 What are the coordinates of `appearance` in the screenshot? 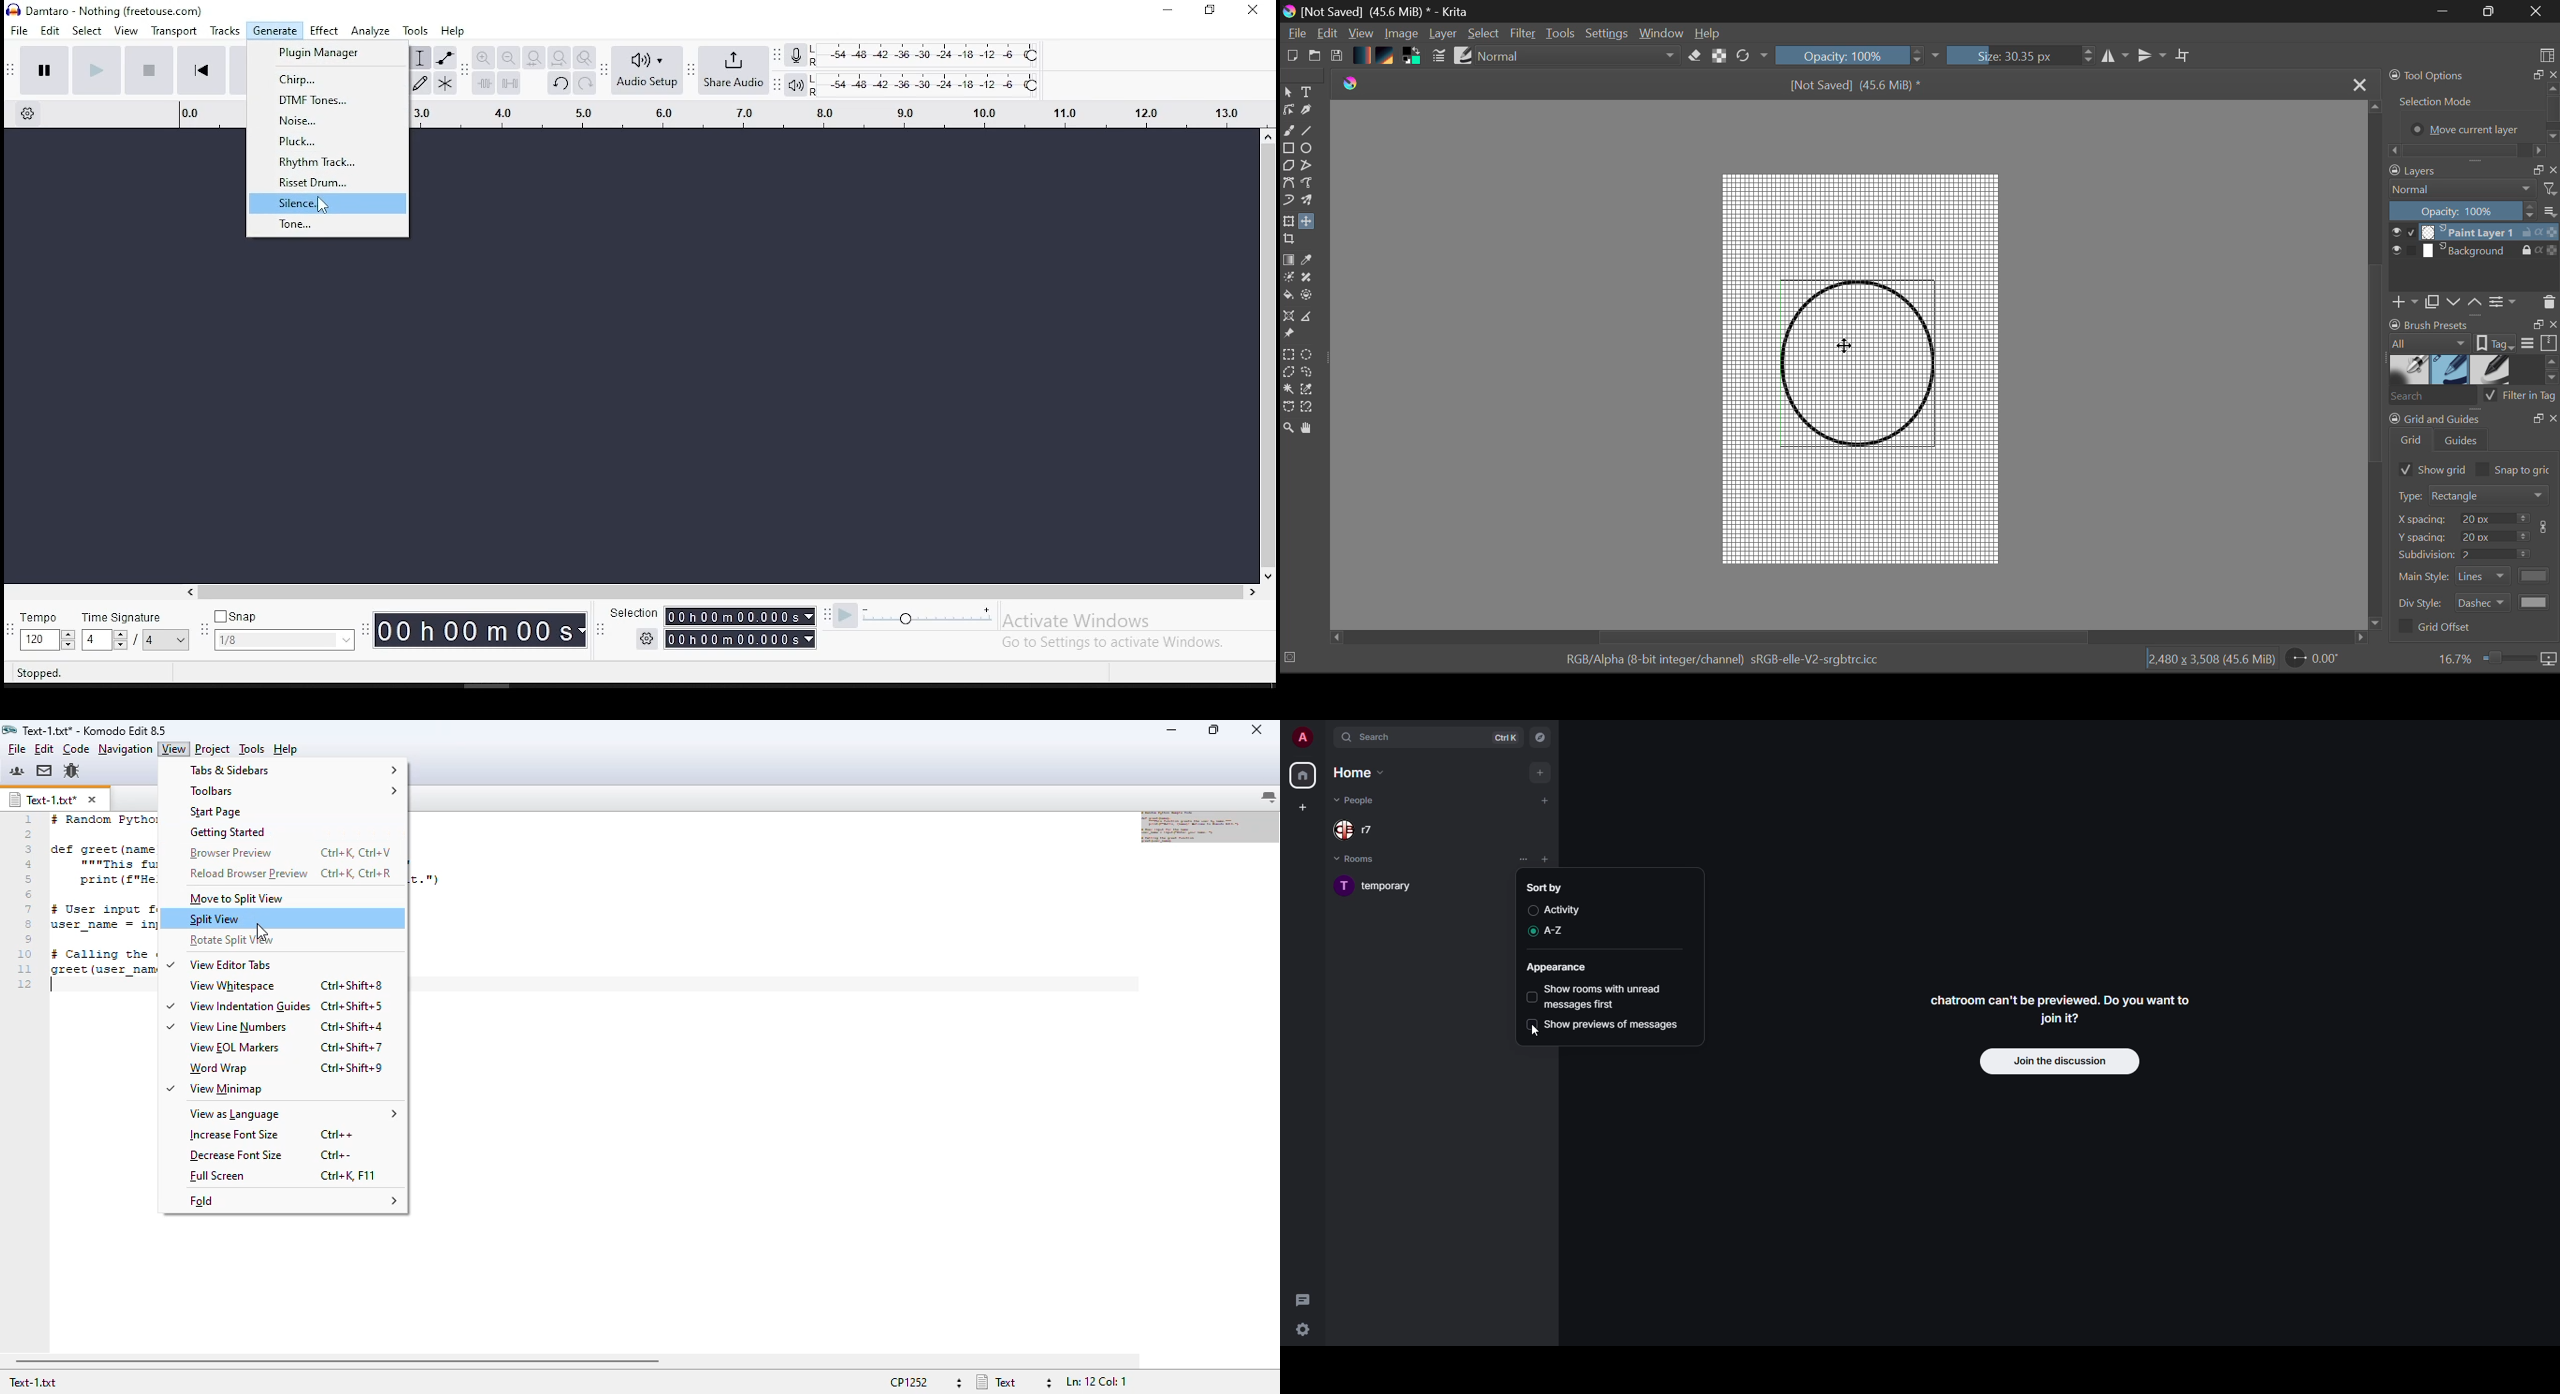 It's located at (1558, 969).